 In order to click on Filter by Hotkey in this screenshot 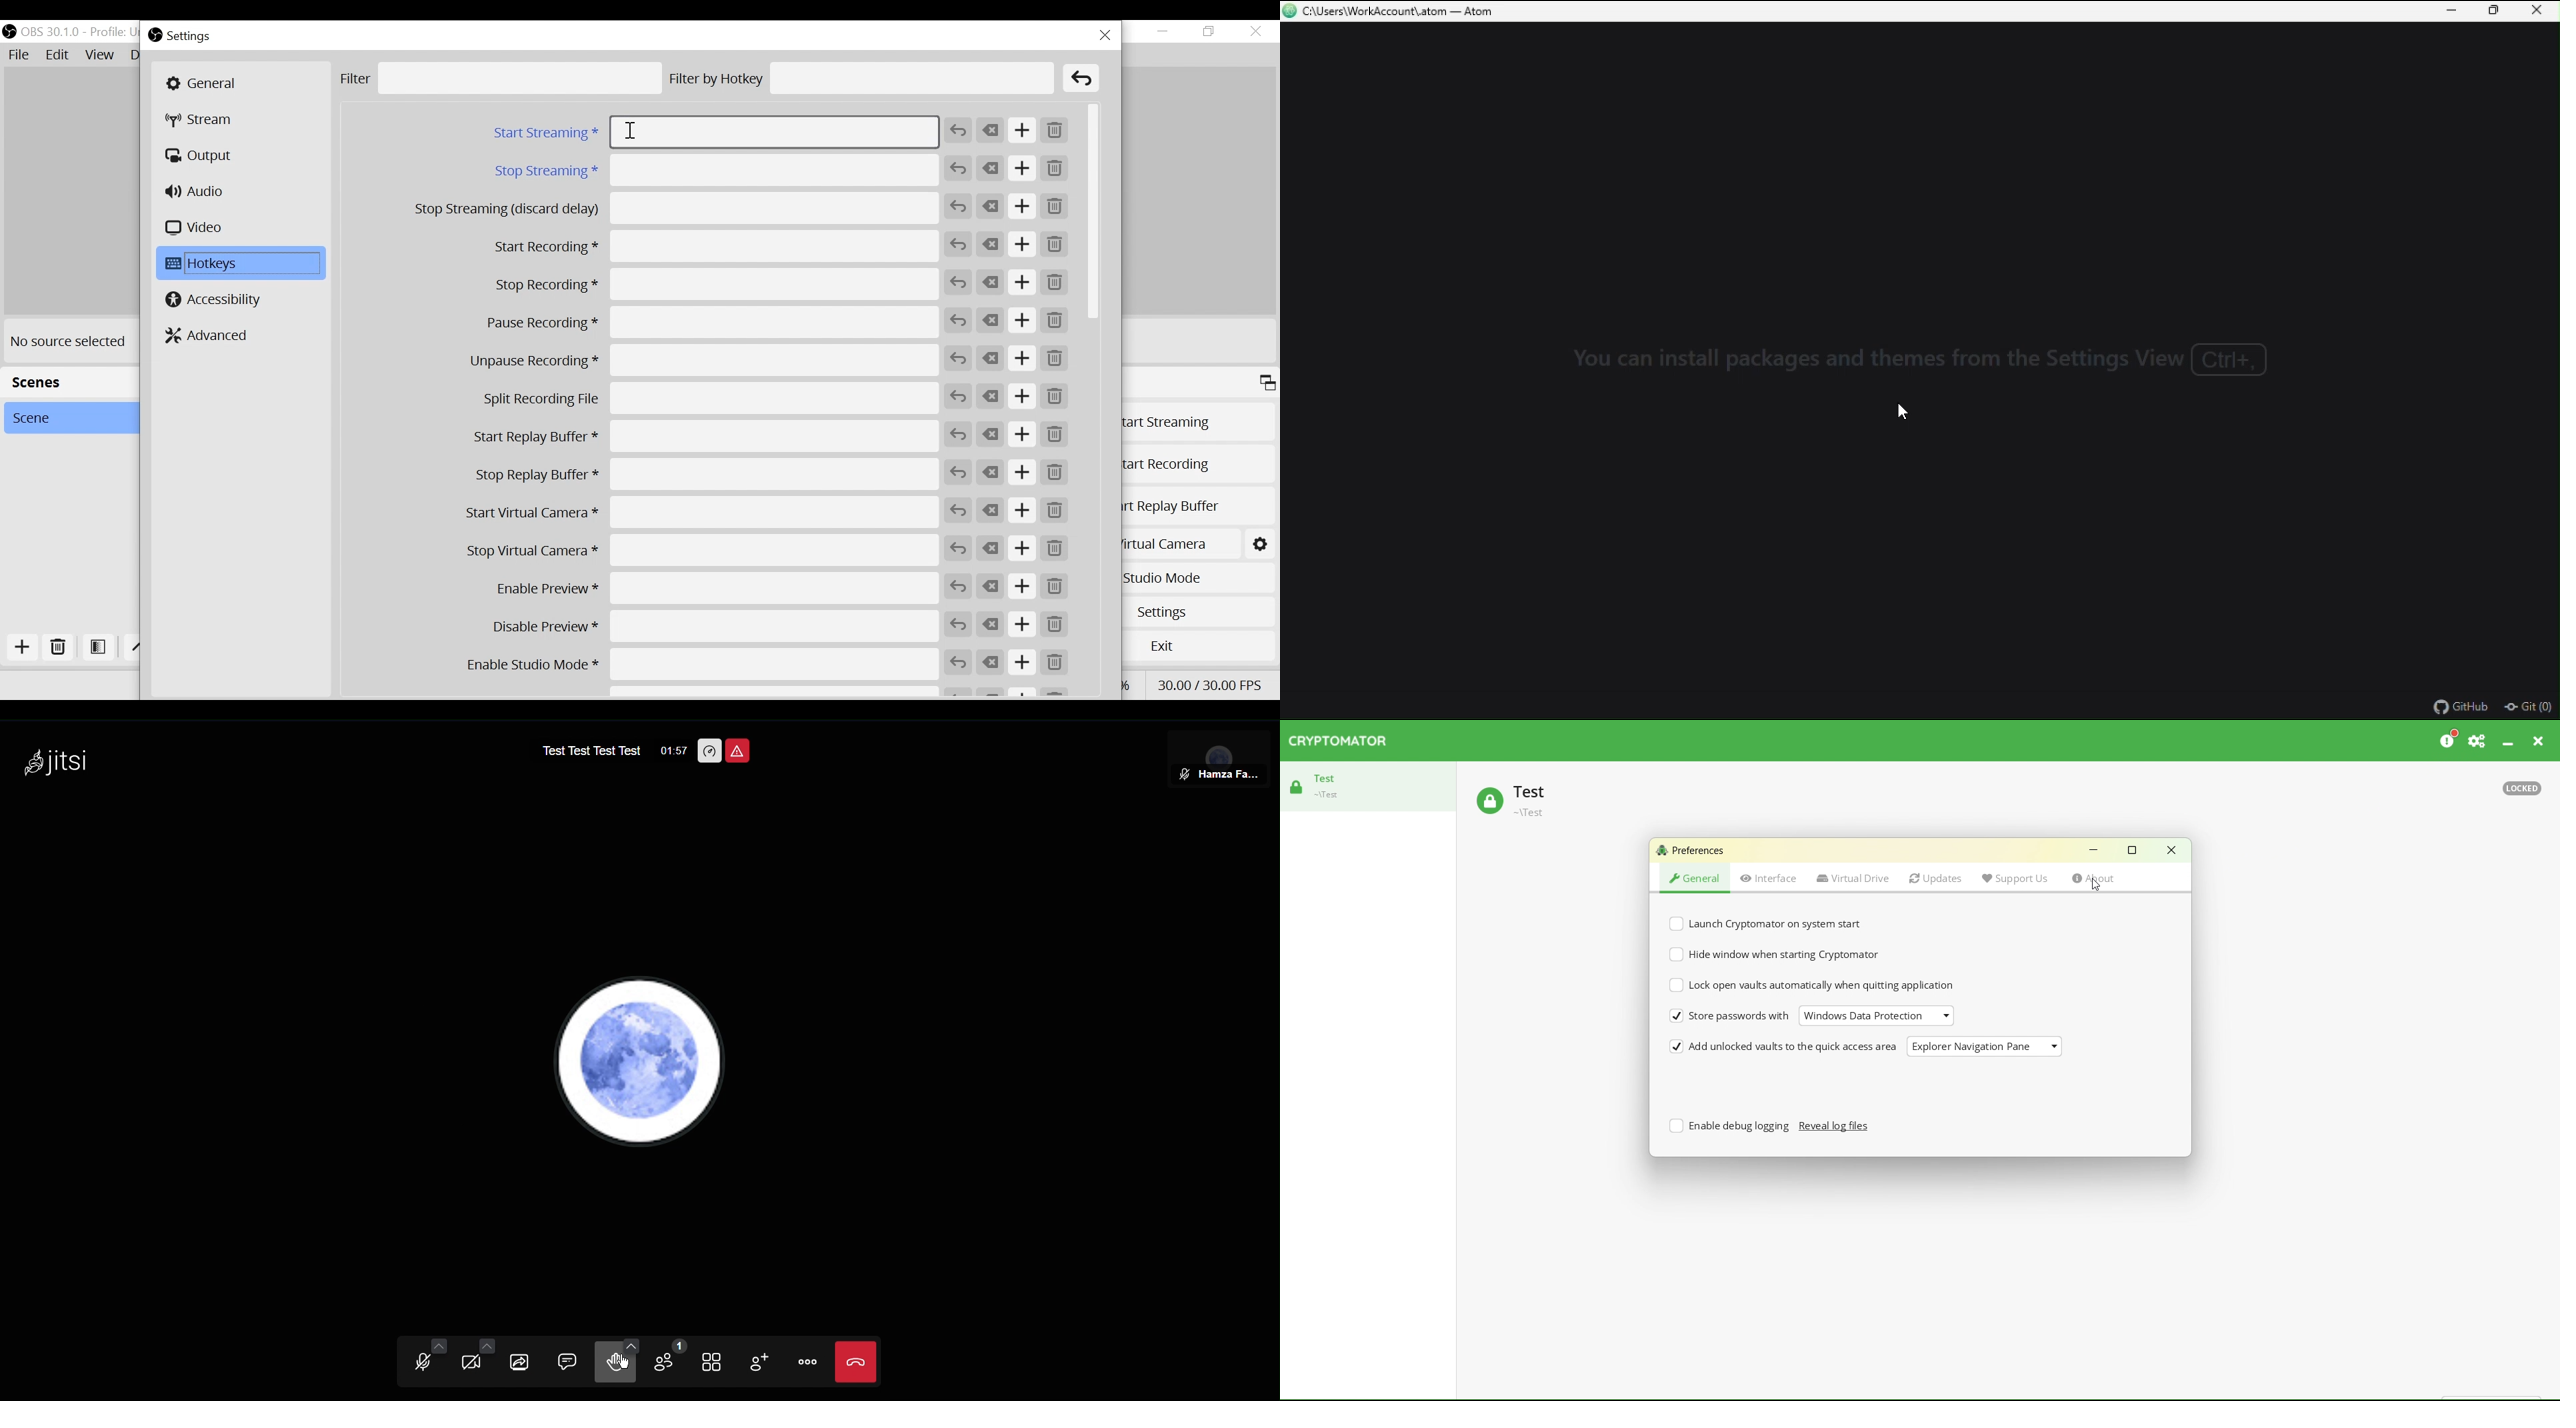, I will do `click(861, 78)`.